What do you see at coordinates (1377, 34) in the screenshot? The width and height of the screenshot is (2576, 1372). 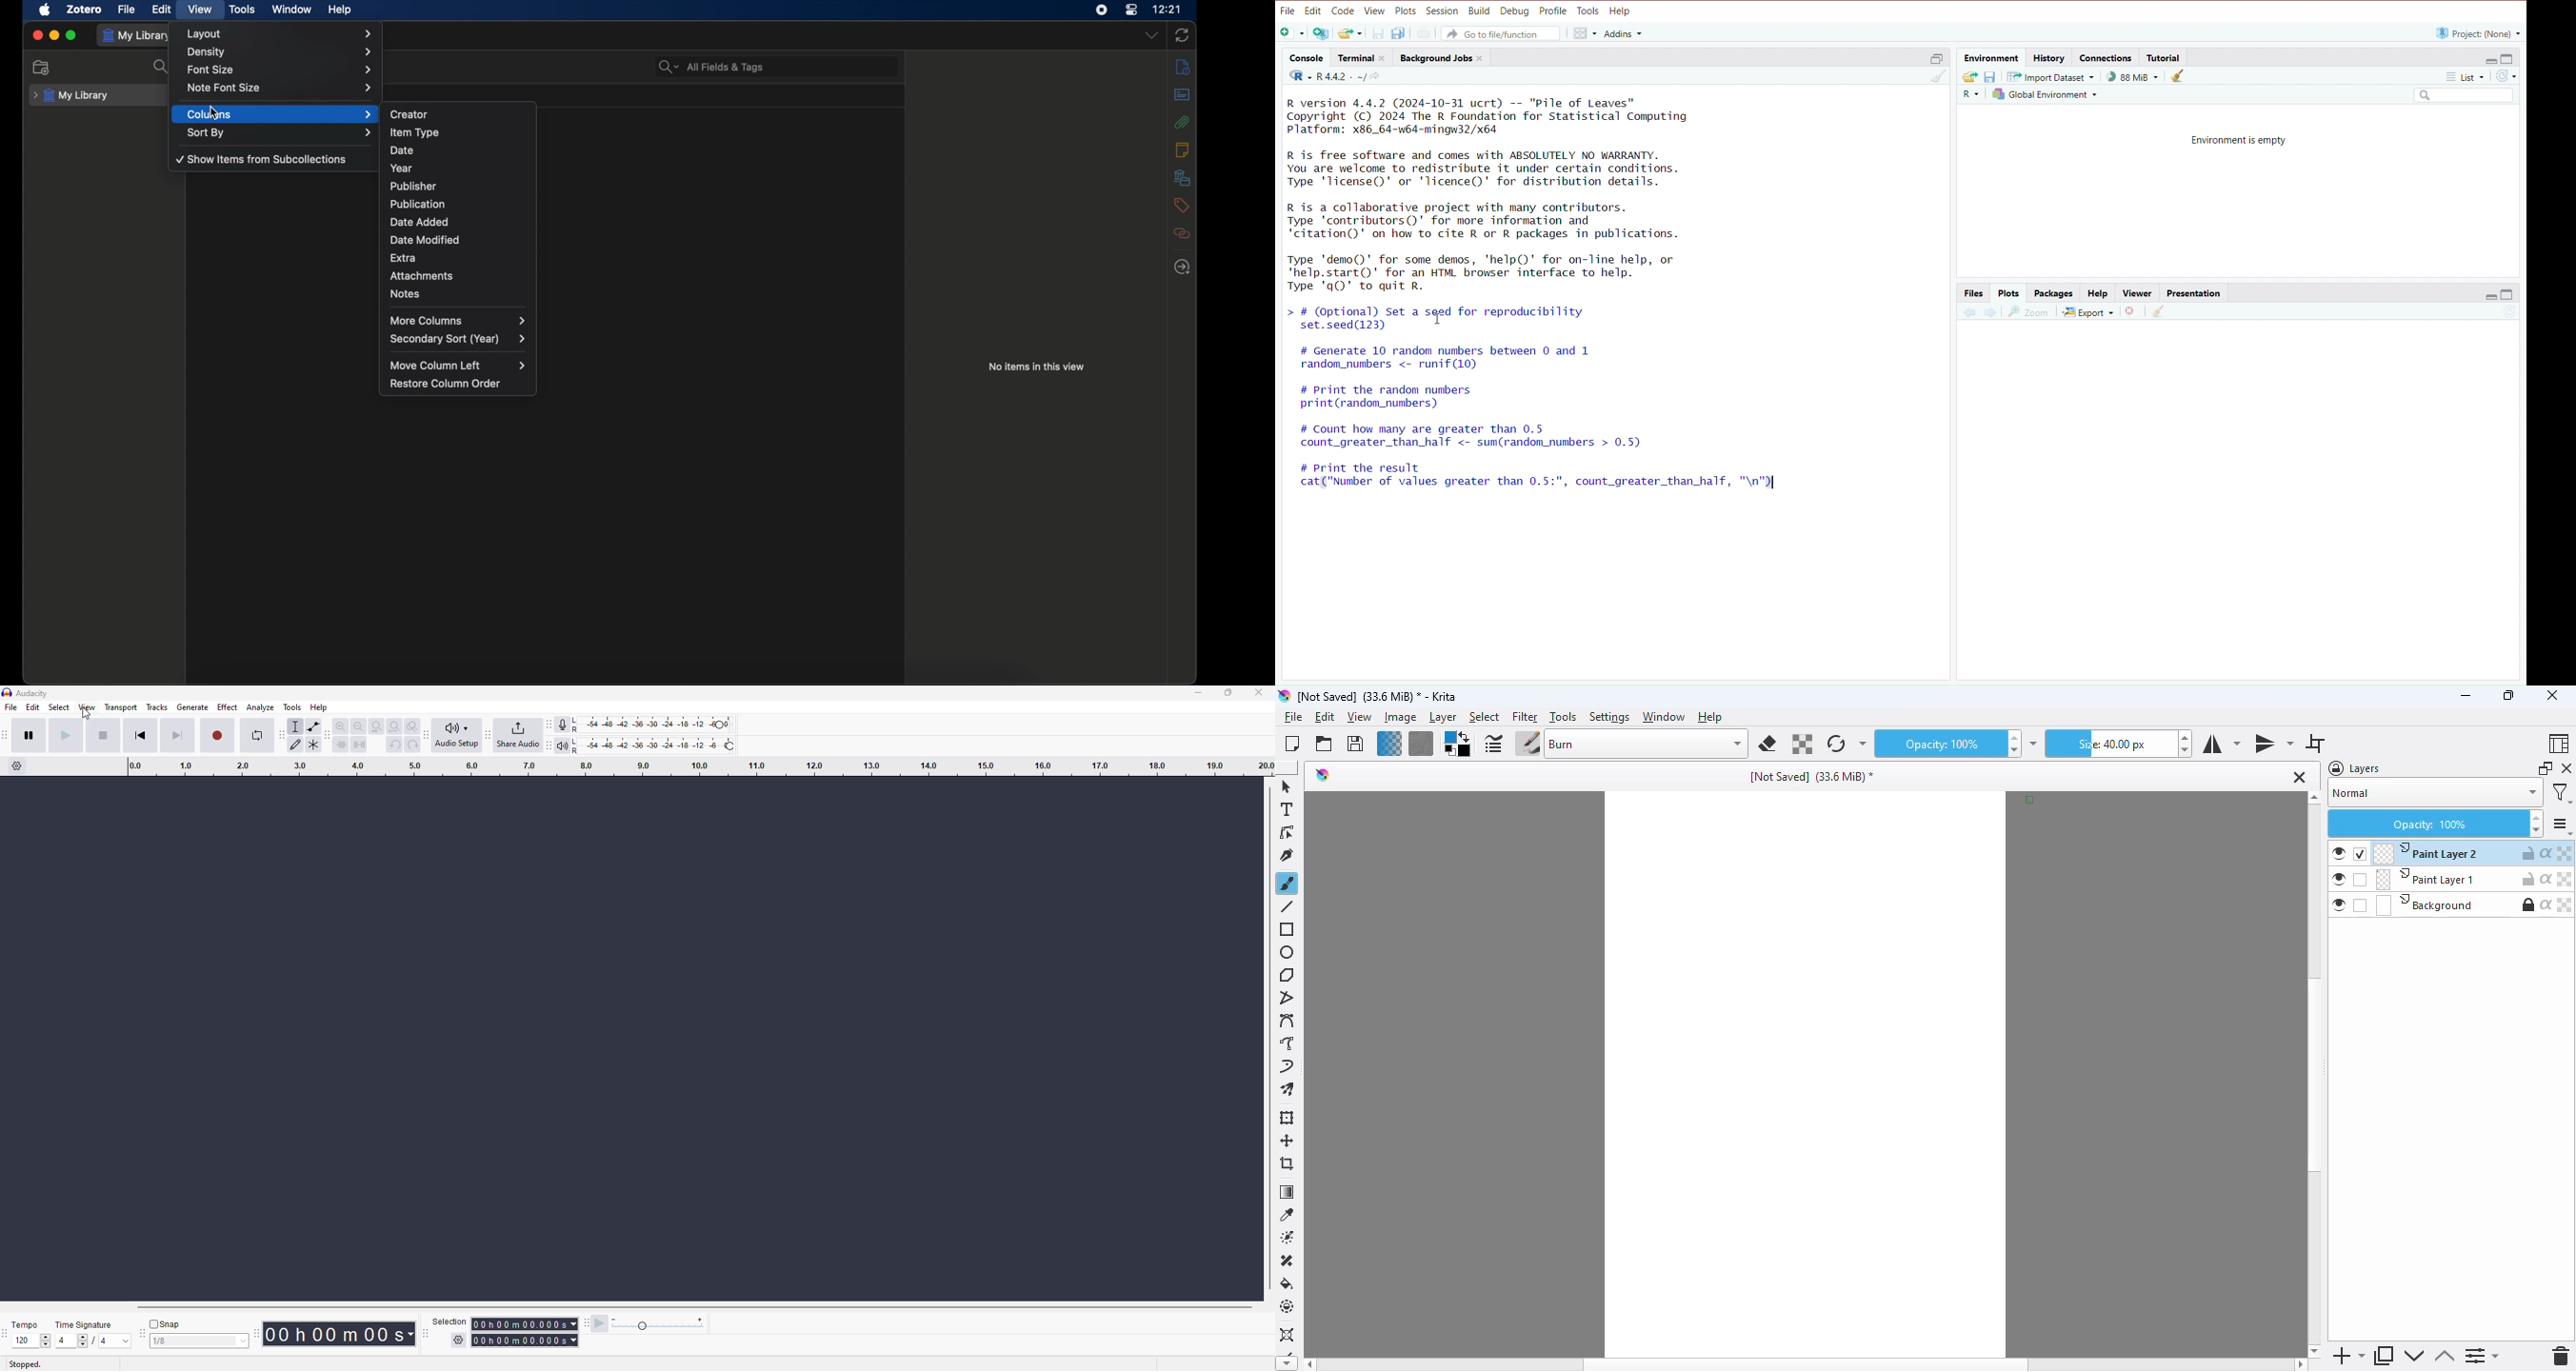 I see `Save current file` at bounding box center [1377, 34].